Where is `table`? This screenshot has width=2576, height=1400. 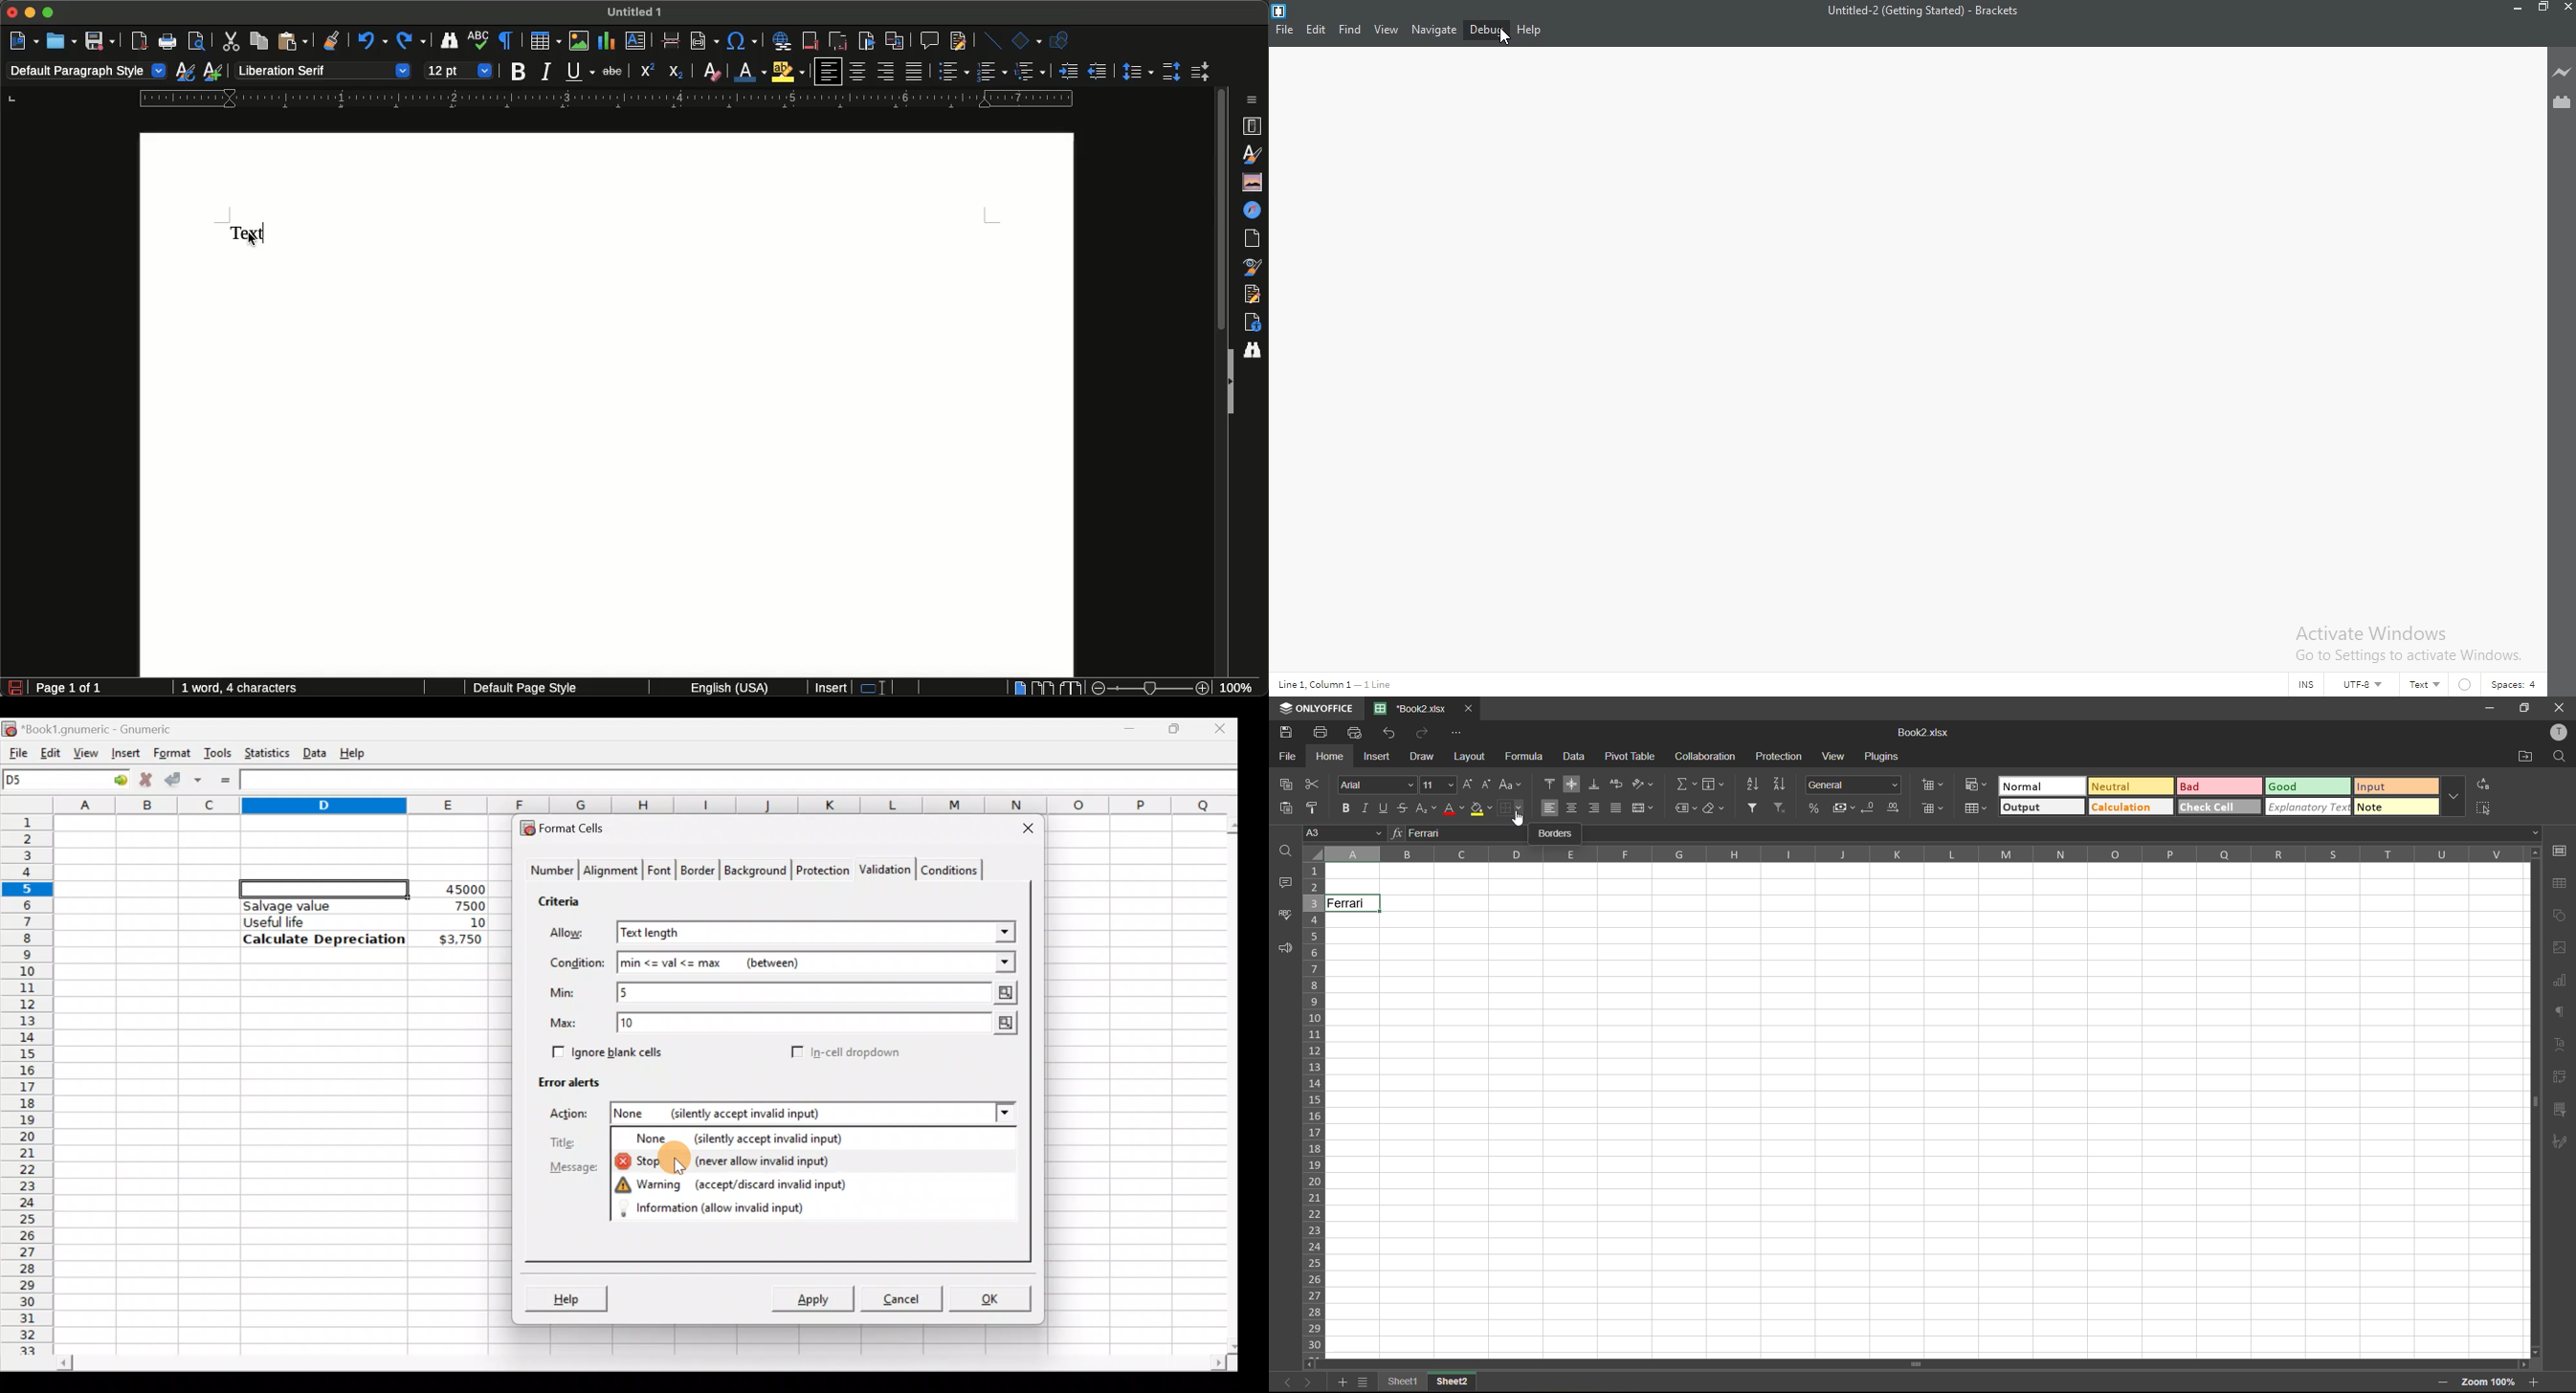 table is located at coordinates (2559, 883).